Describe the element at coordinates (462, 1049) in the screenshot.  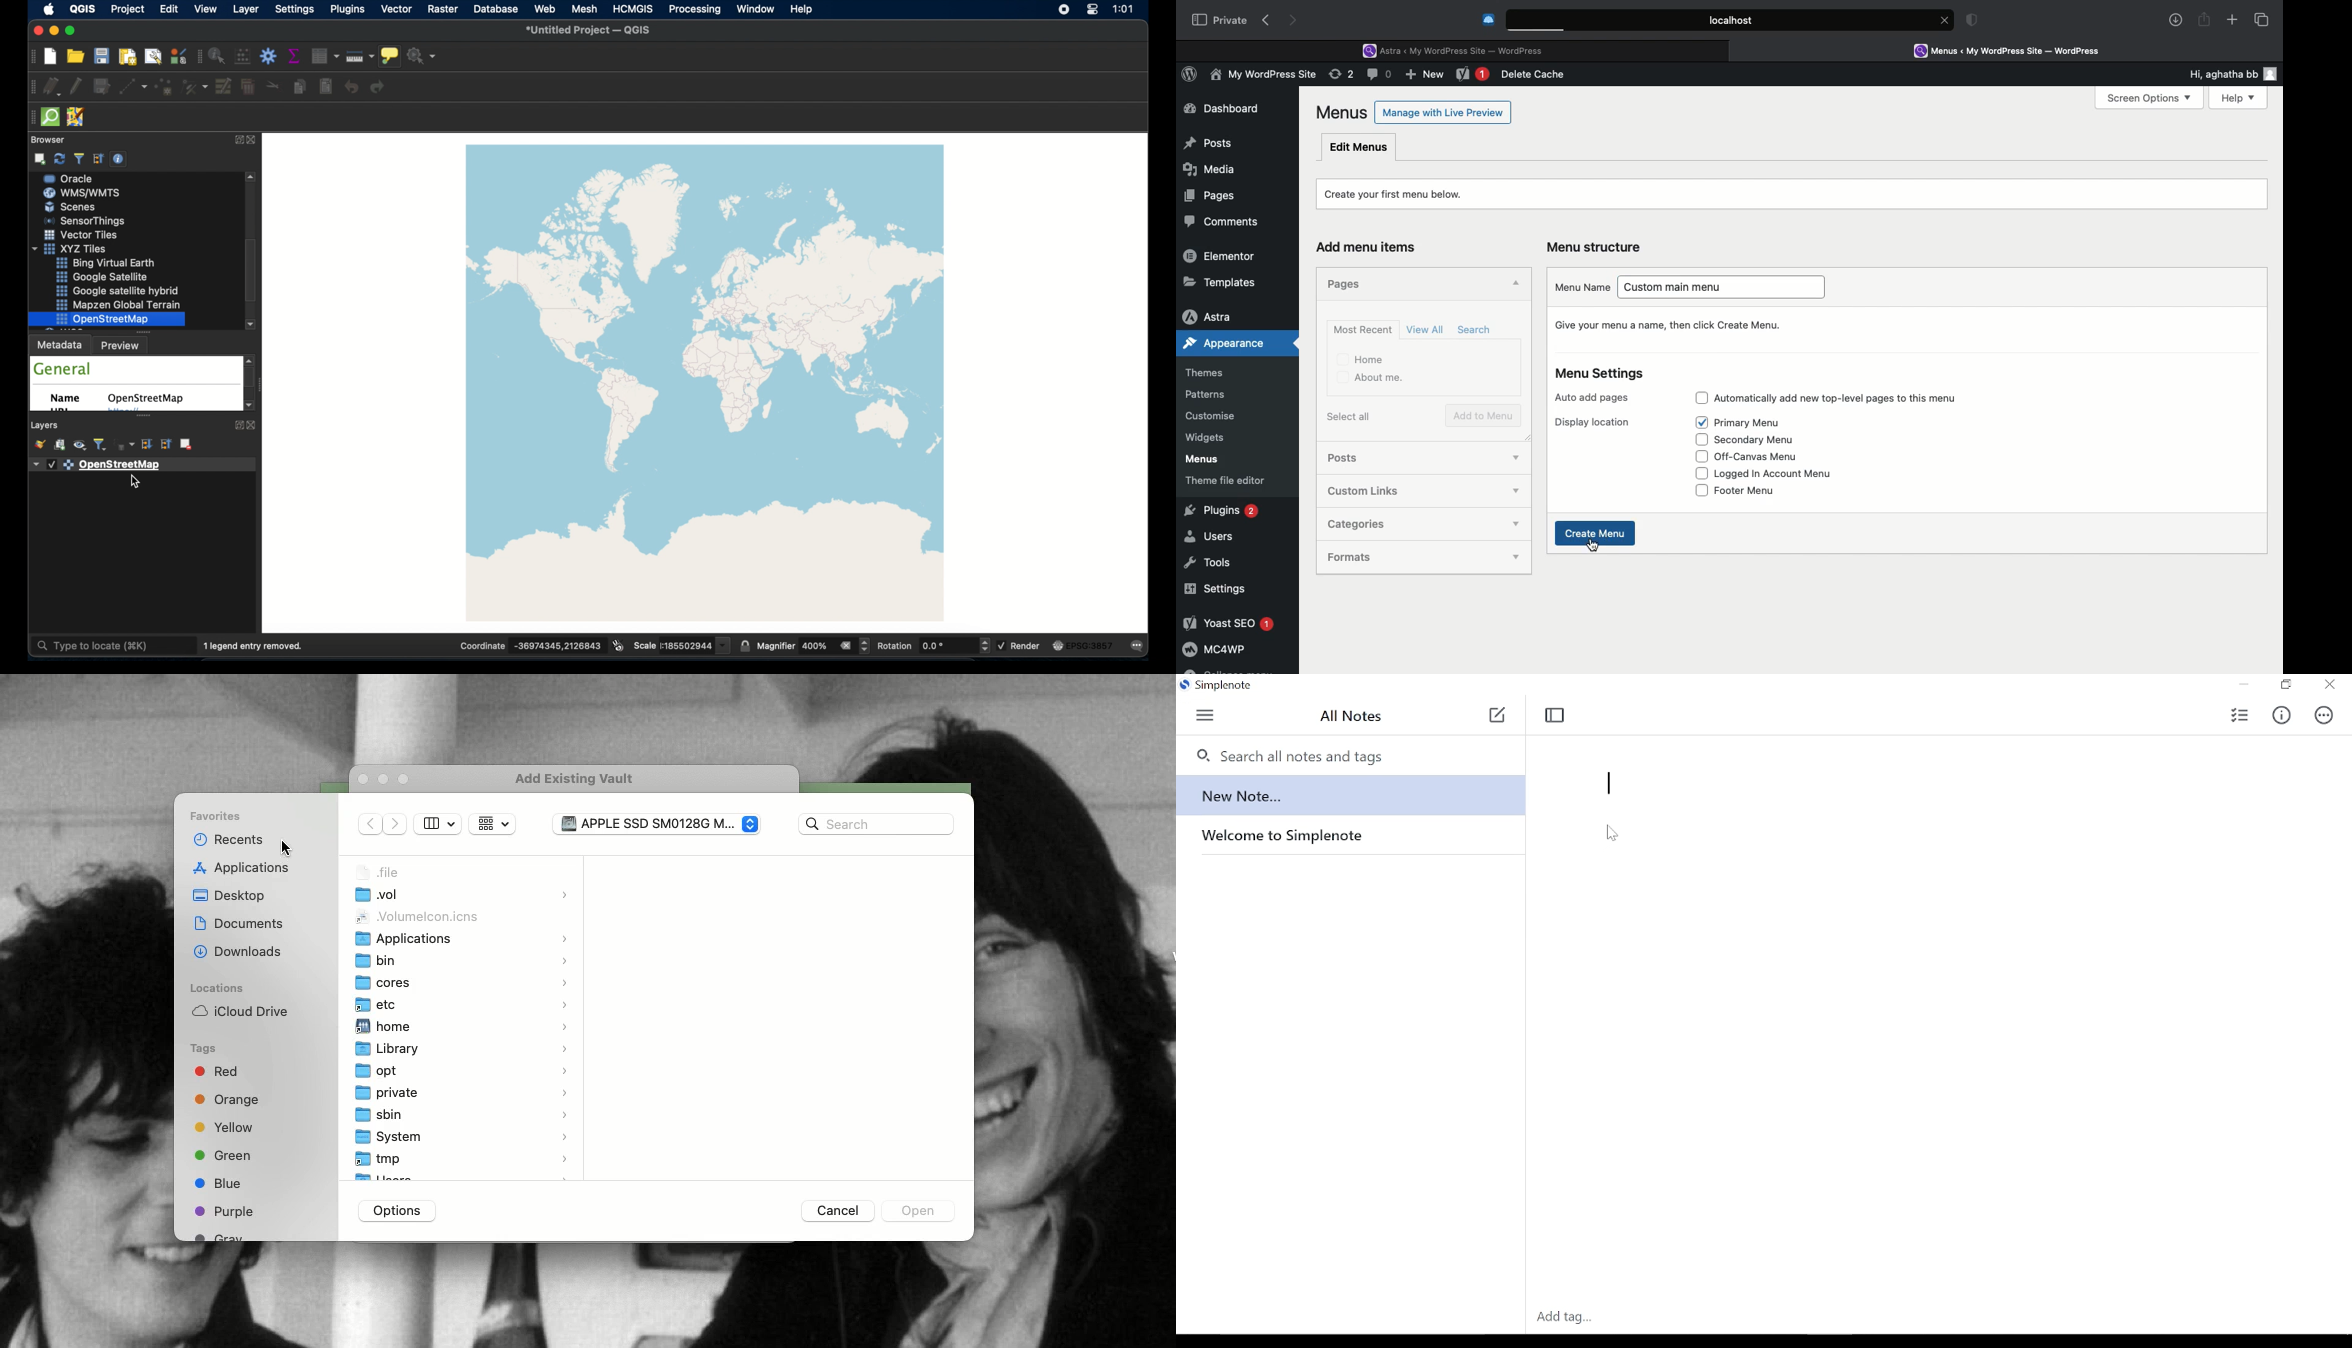
I see `Library` at that location.